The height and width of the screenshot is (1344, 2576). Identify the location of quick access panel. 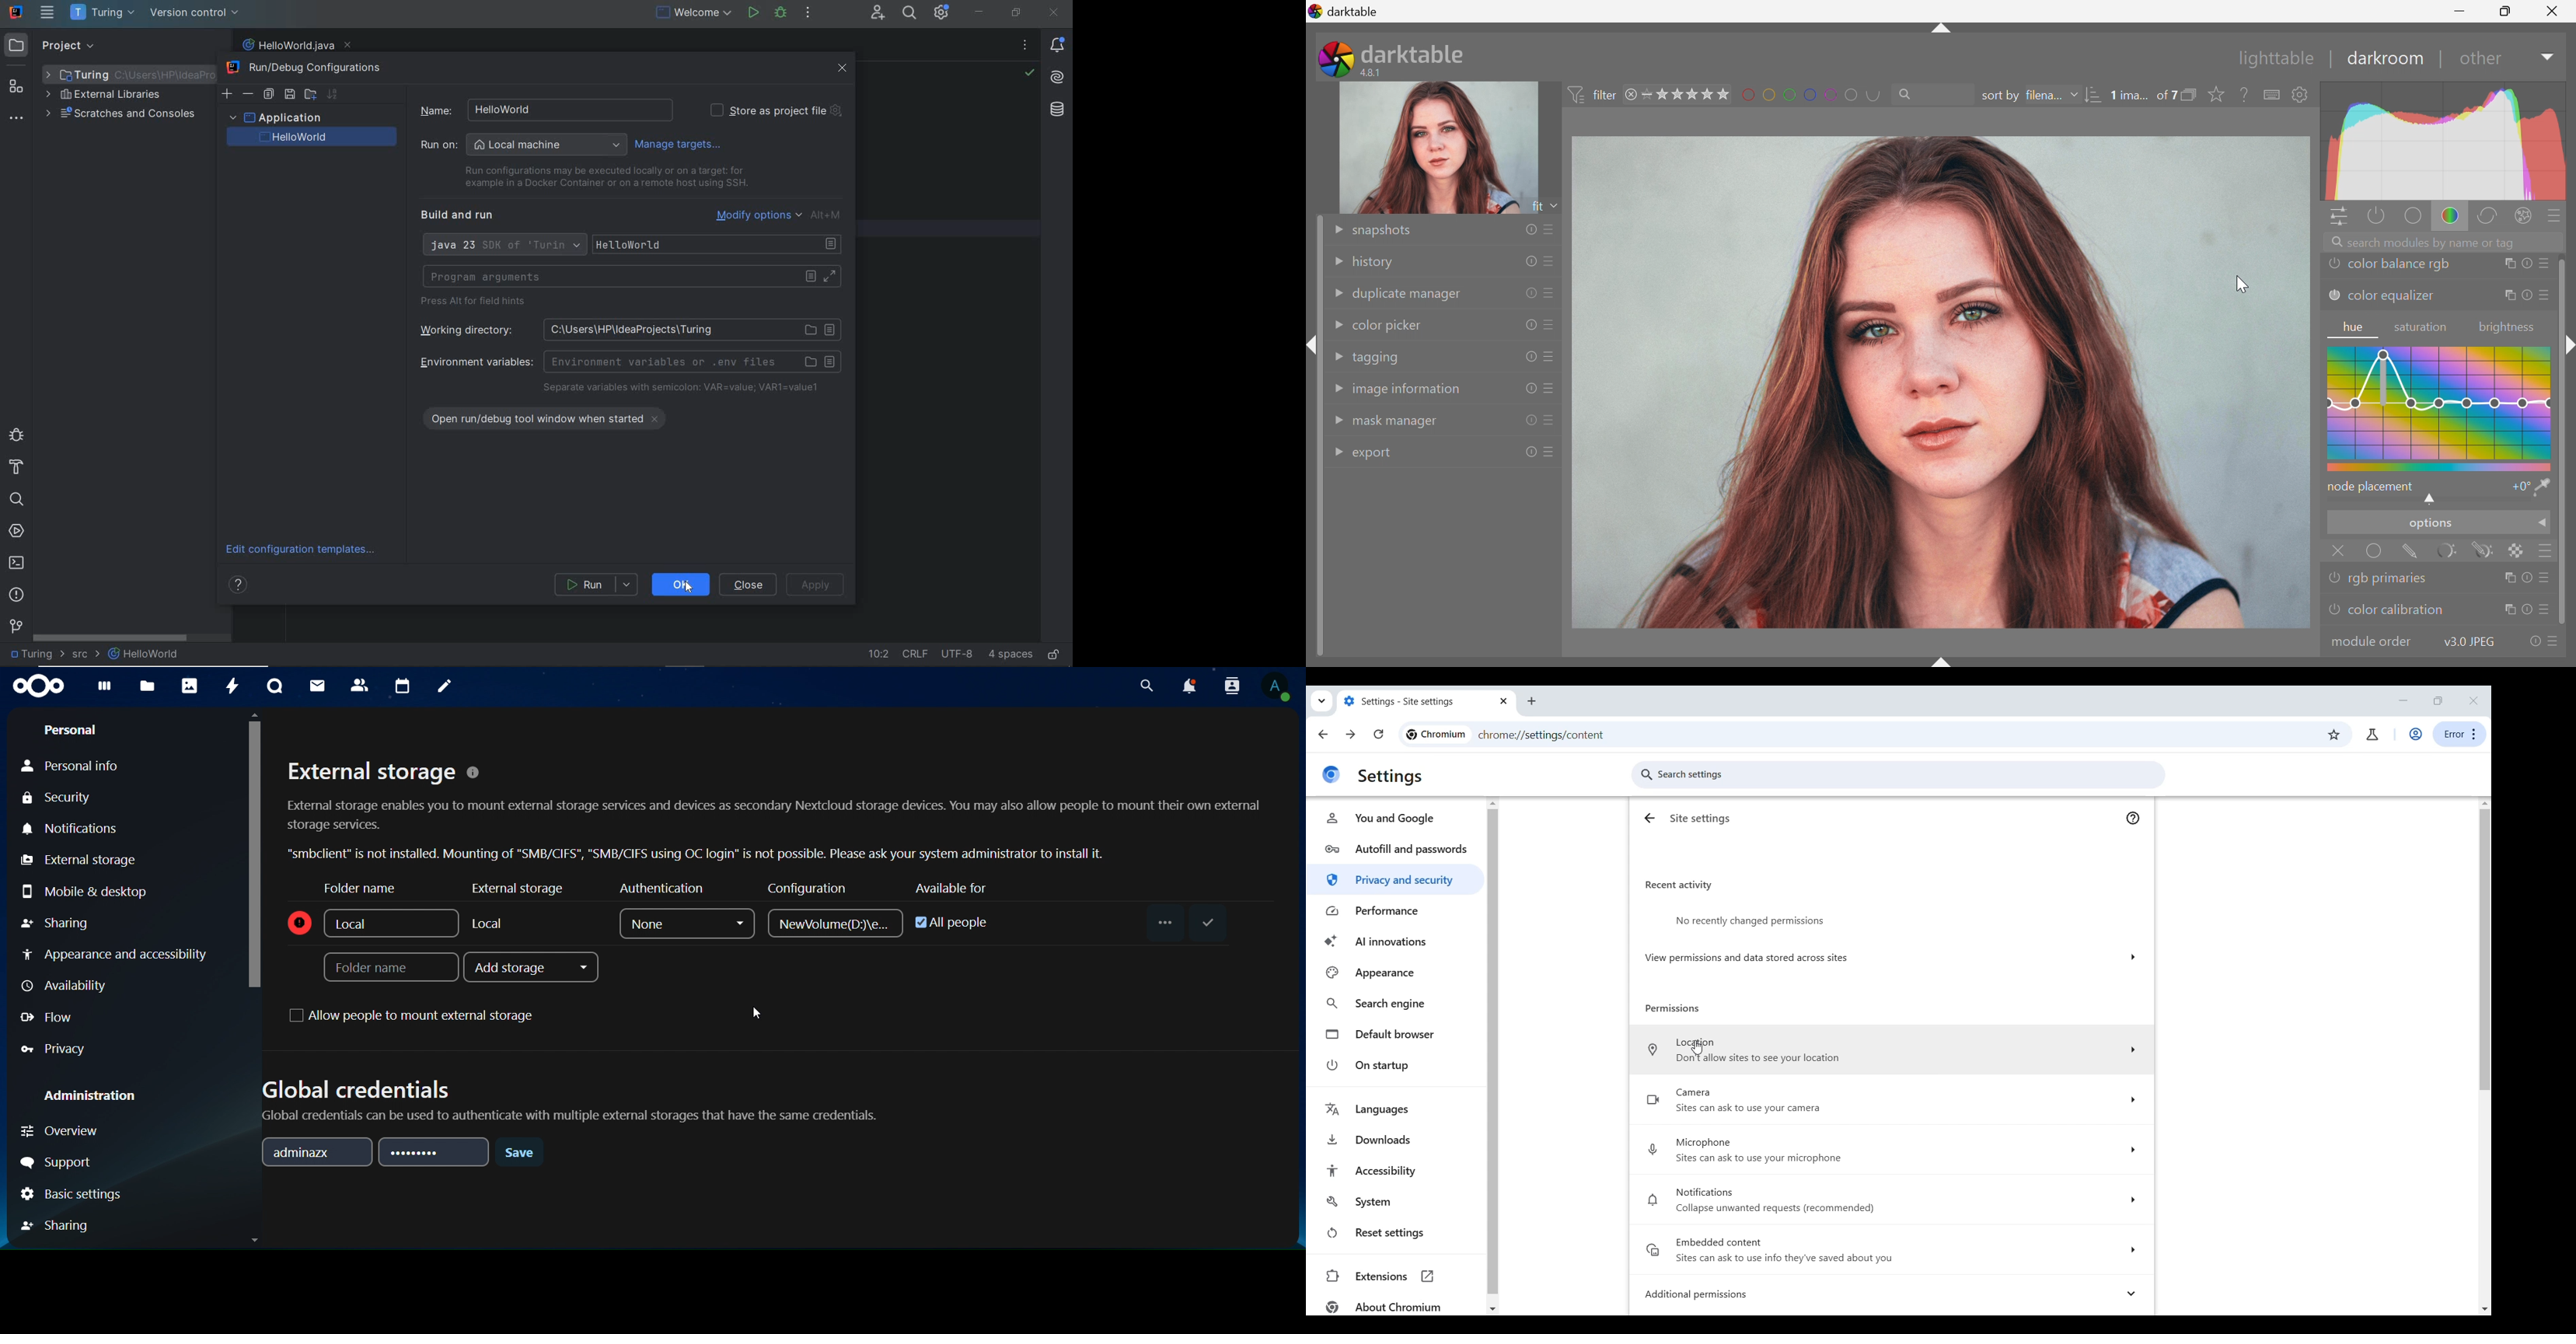
(2336, 217).